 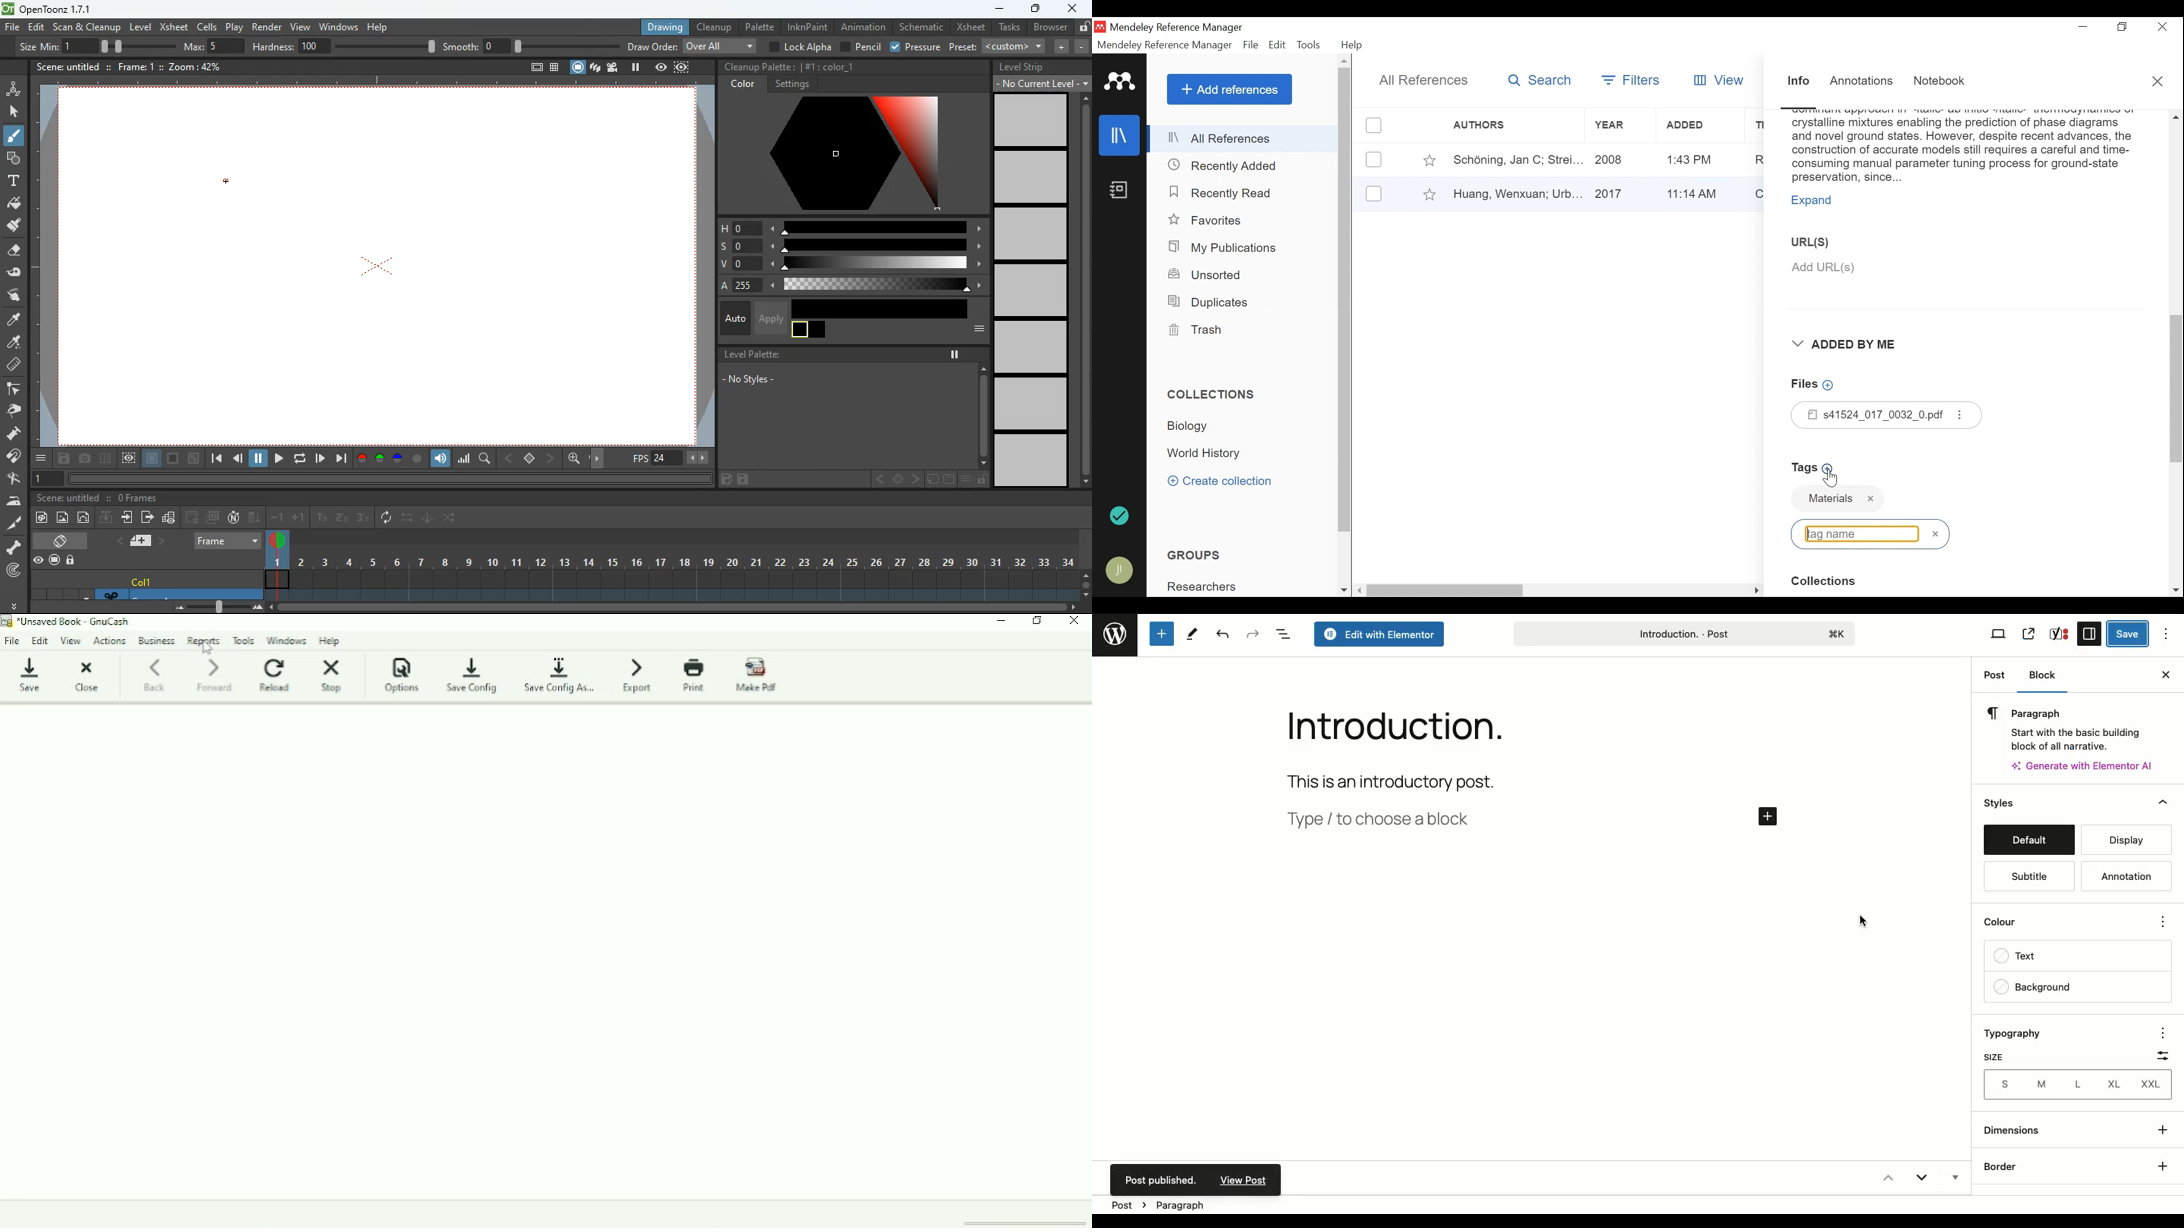 What do you see at coordinates (402, 676) in the screenshot?
I see `Options` at bounding box center [402, 676].